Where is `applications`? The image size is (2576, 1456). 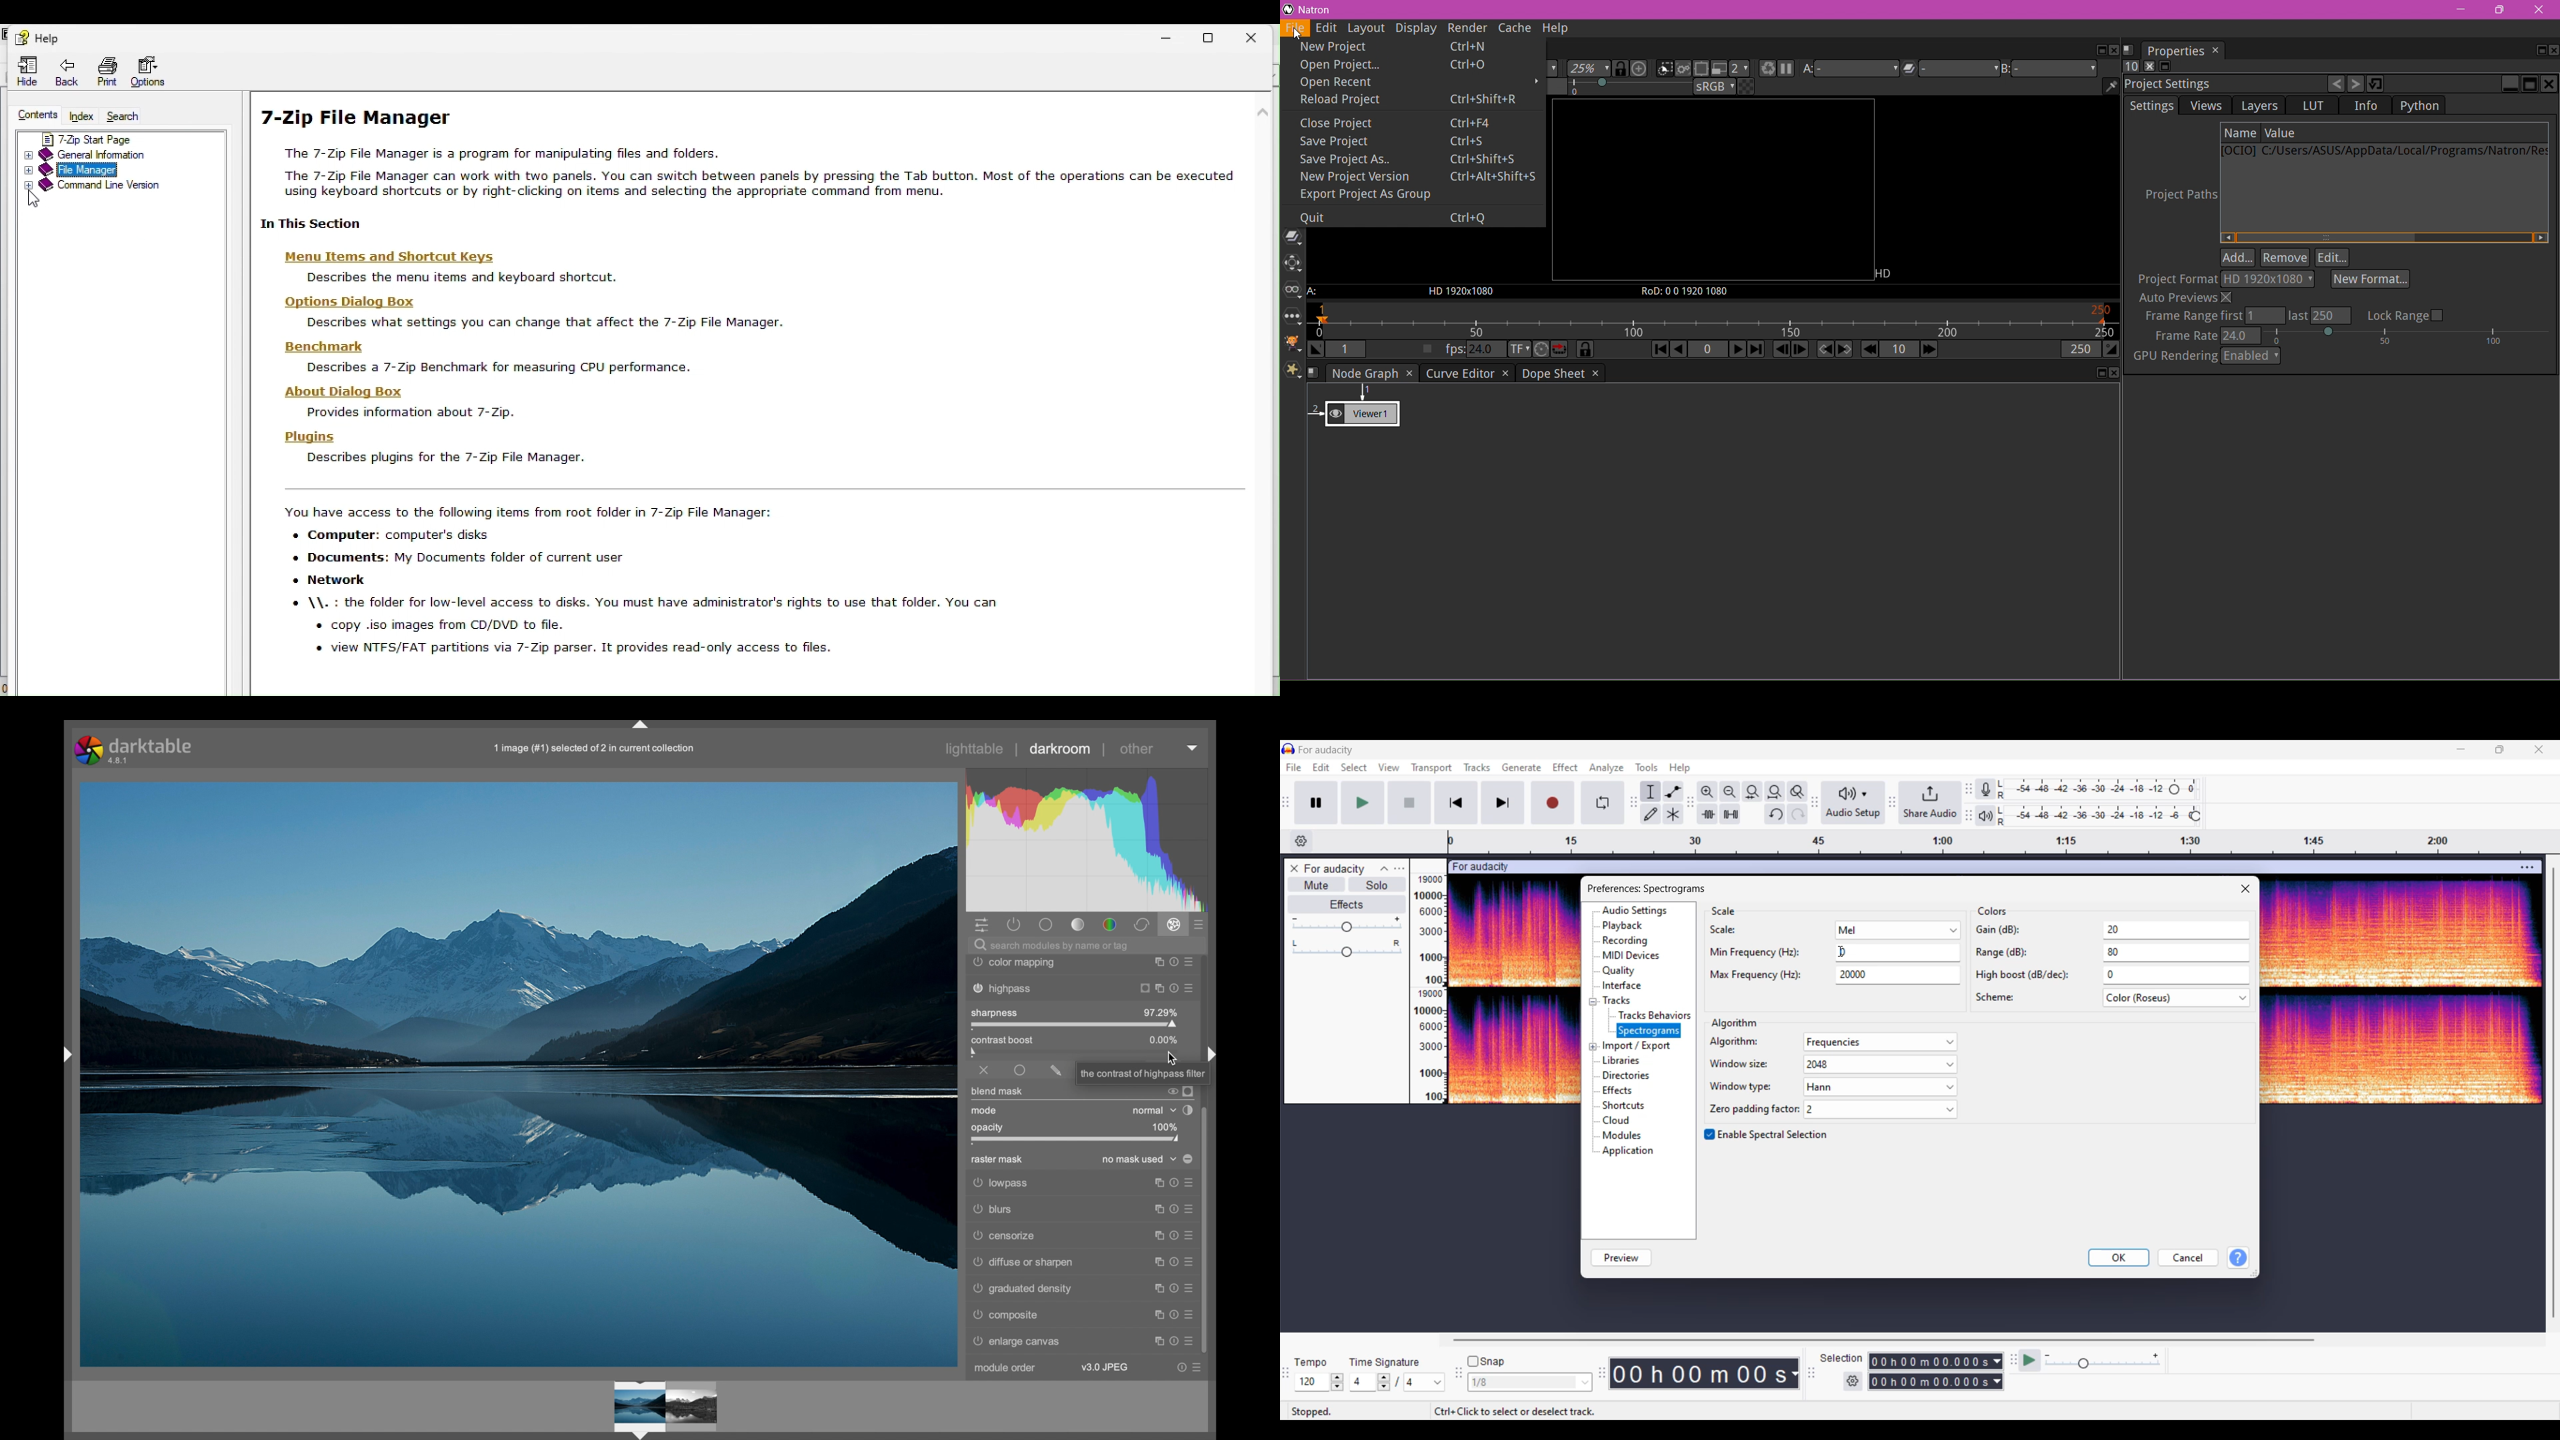
applications is located at coordinates (1630, 1151).